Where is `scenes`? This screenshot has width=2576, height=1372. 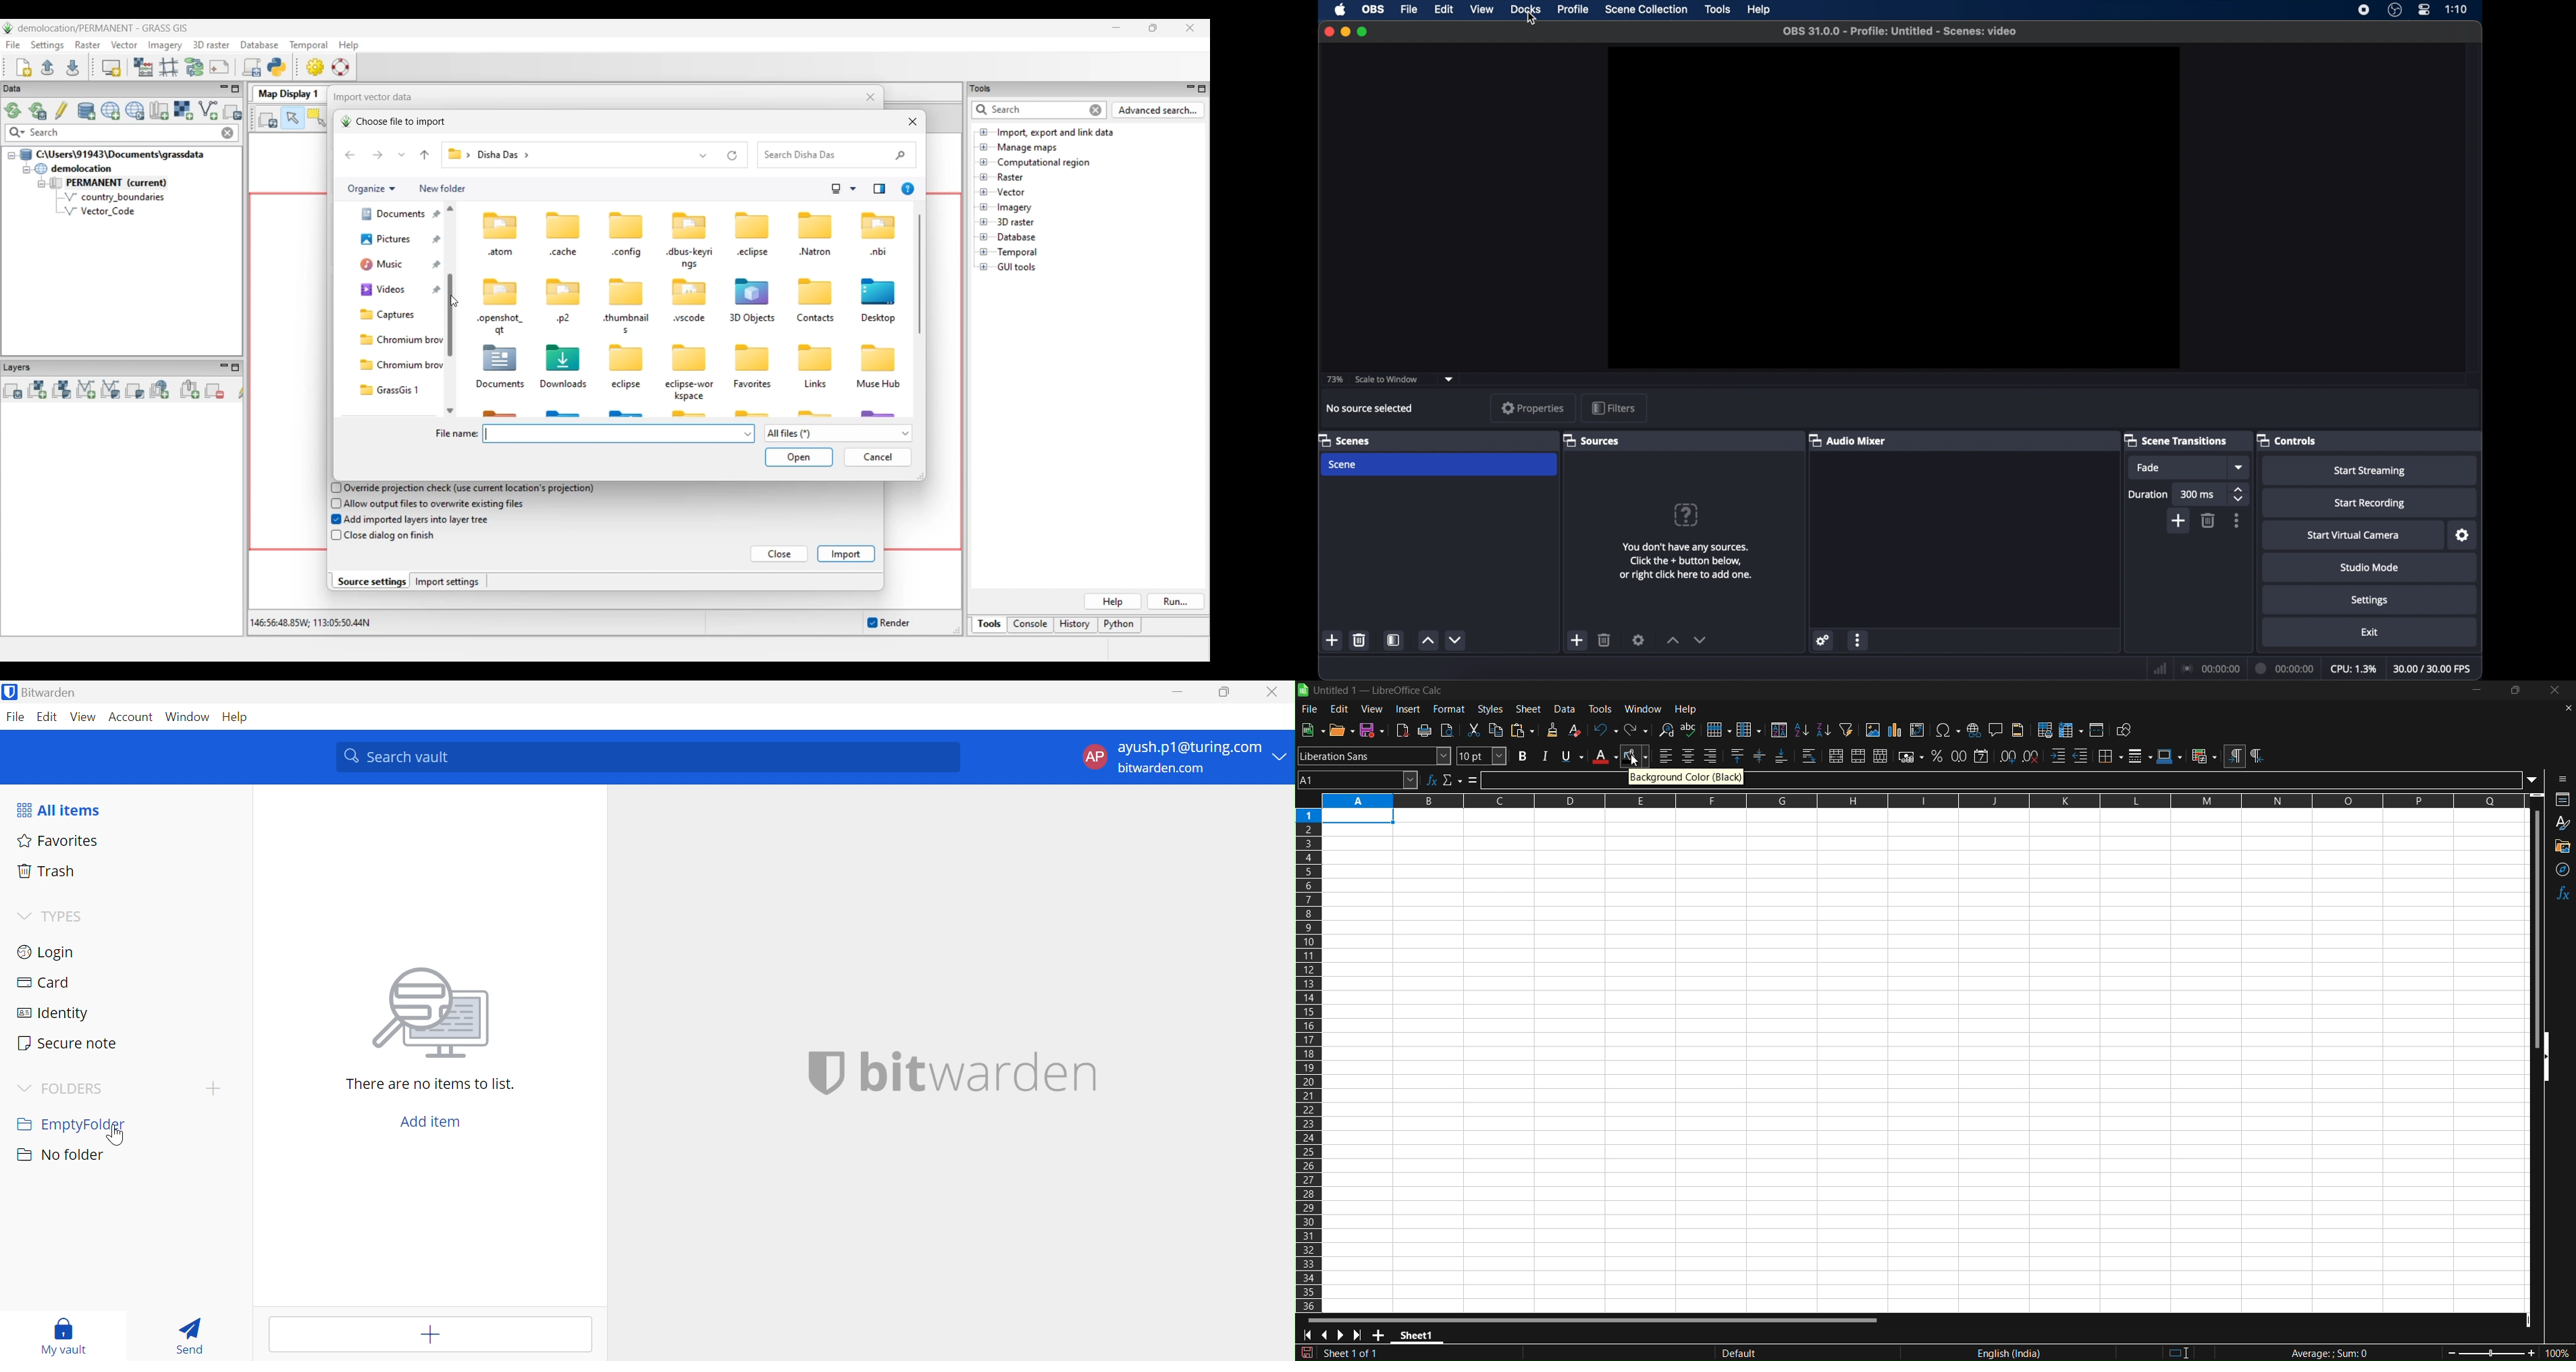
scenes is located at coordinates (1344, 440).